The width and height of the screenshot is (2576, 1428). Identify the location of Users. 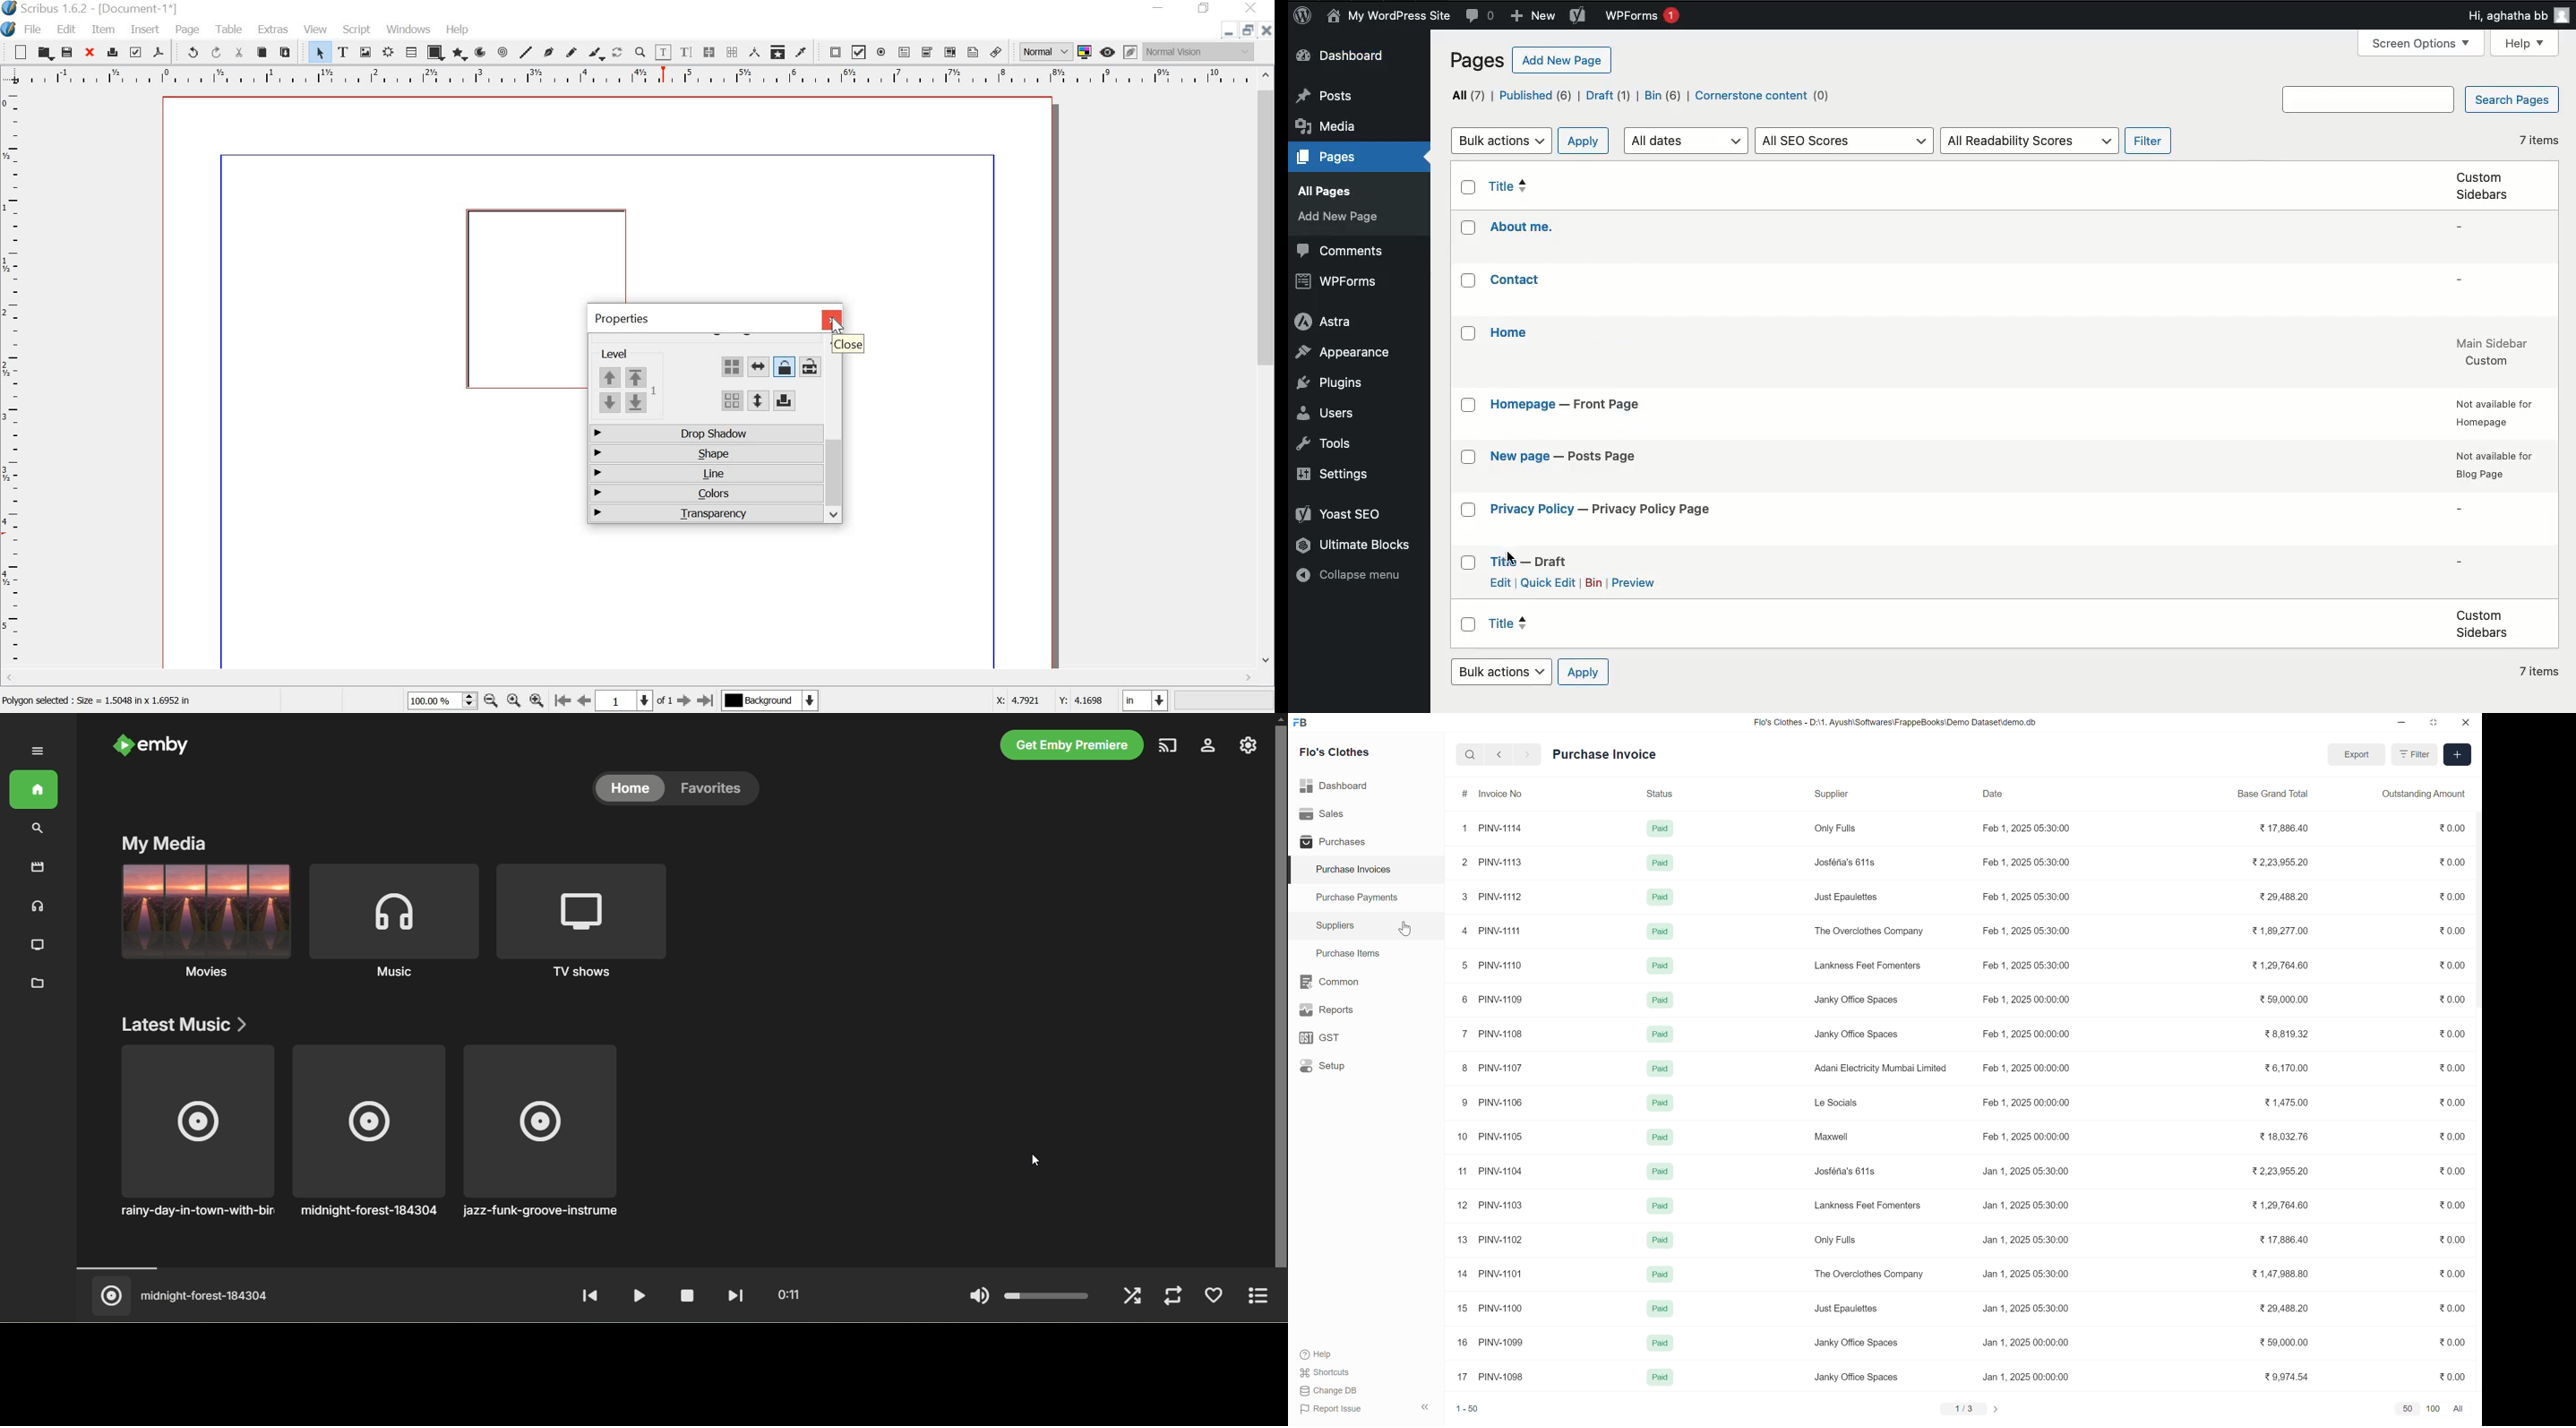
(1324, 413).